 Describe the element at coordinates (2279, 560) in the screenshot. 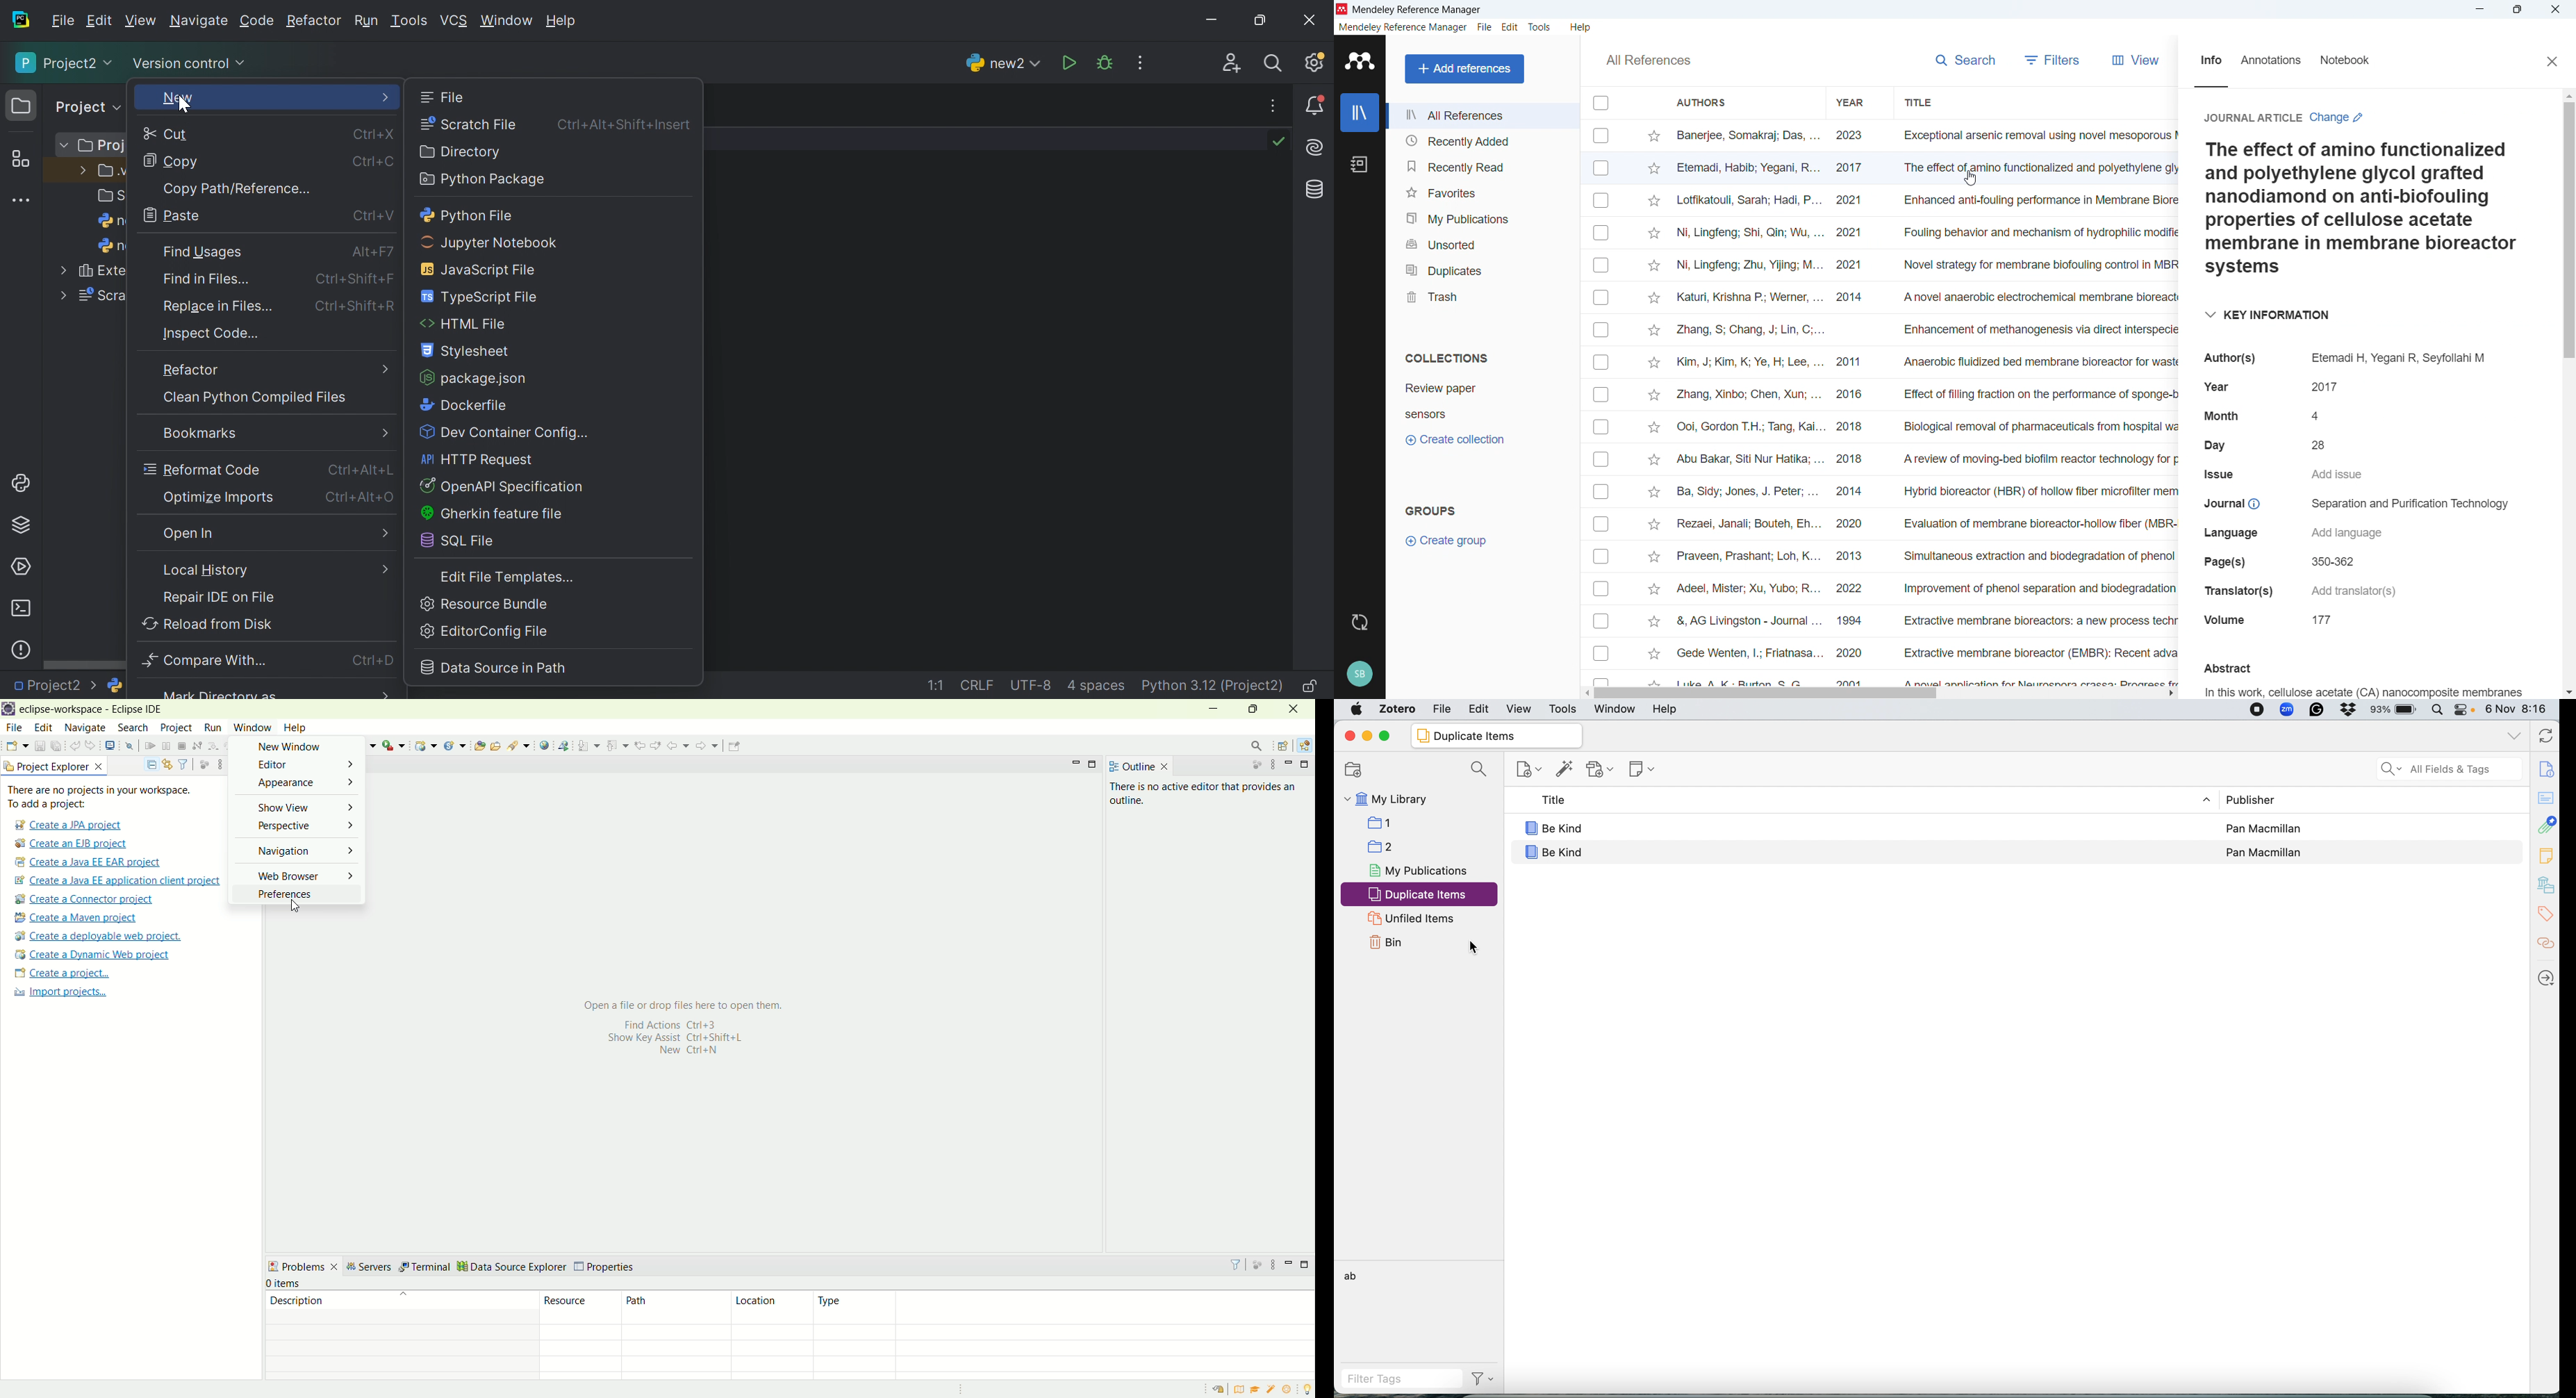

I see `pages ` at that location.